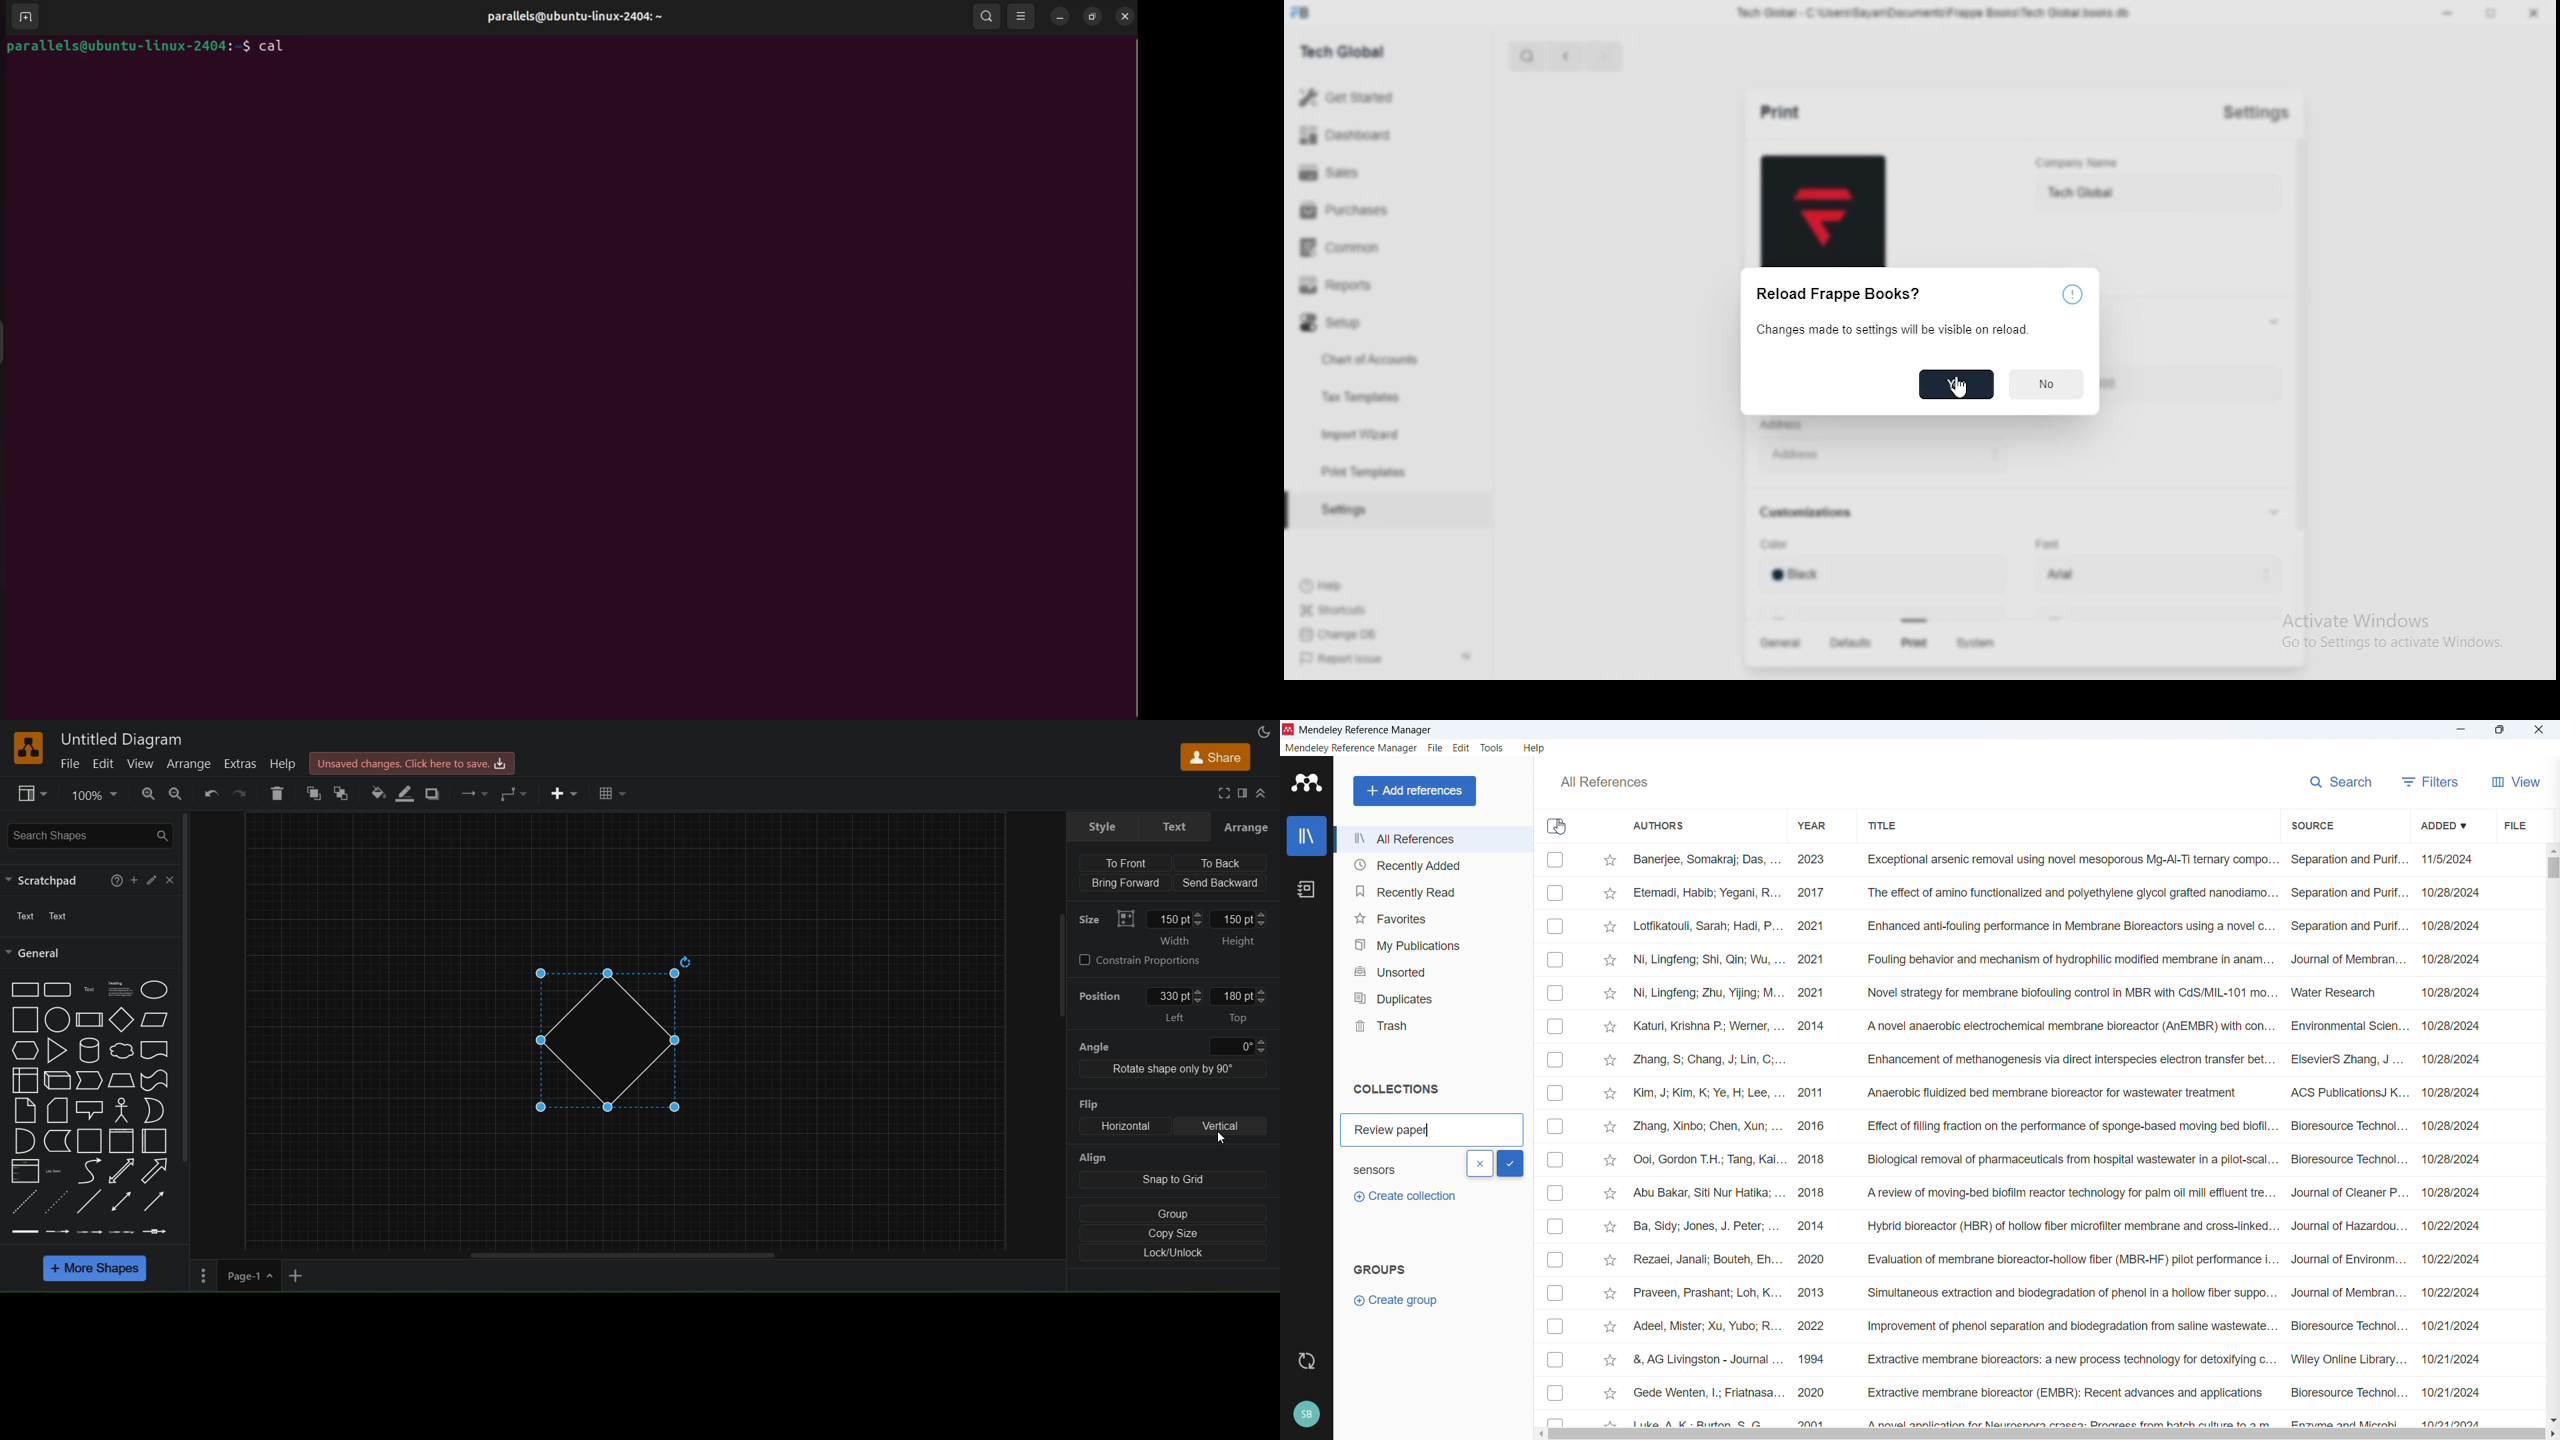  Describe the element at coordinates (1980, 645) in the screenshot. I see `system` at that location.